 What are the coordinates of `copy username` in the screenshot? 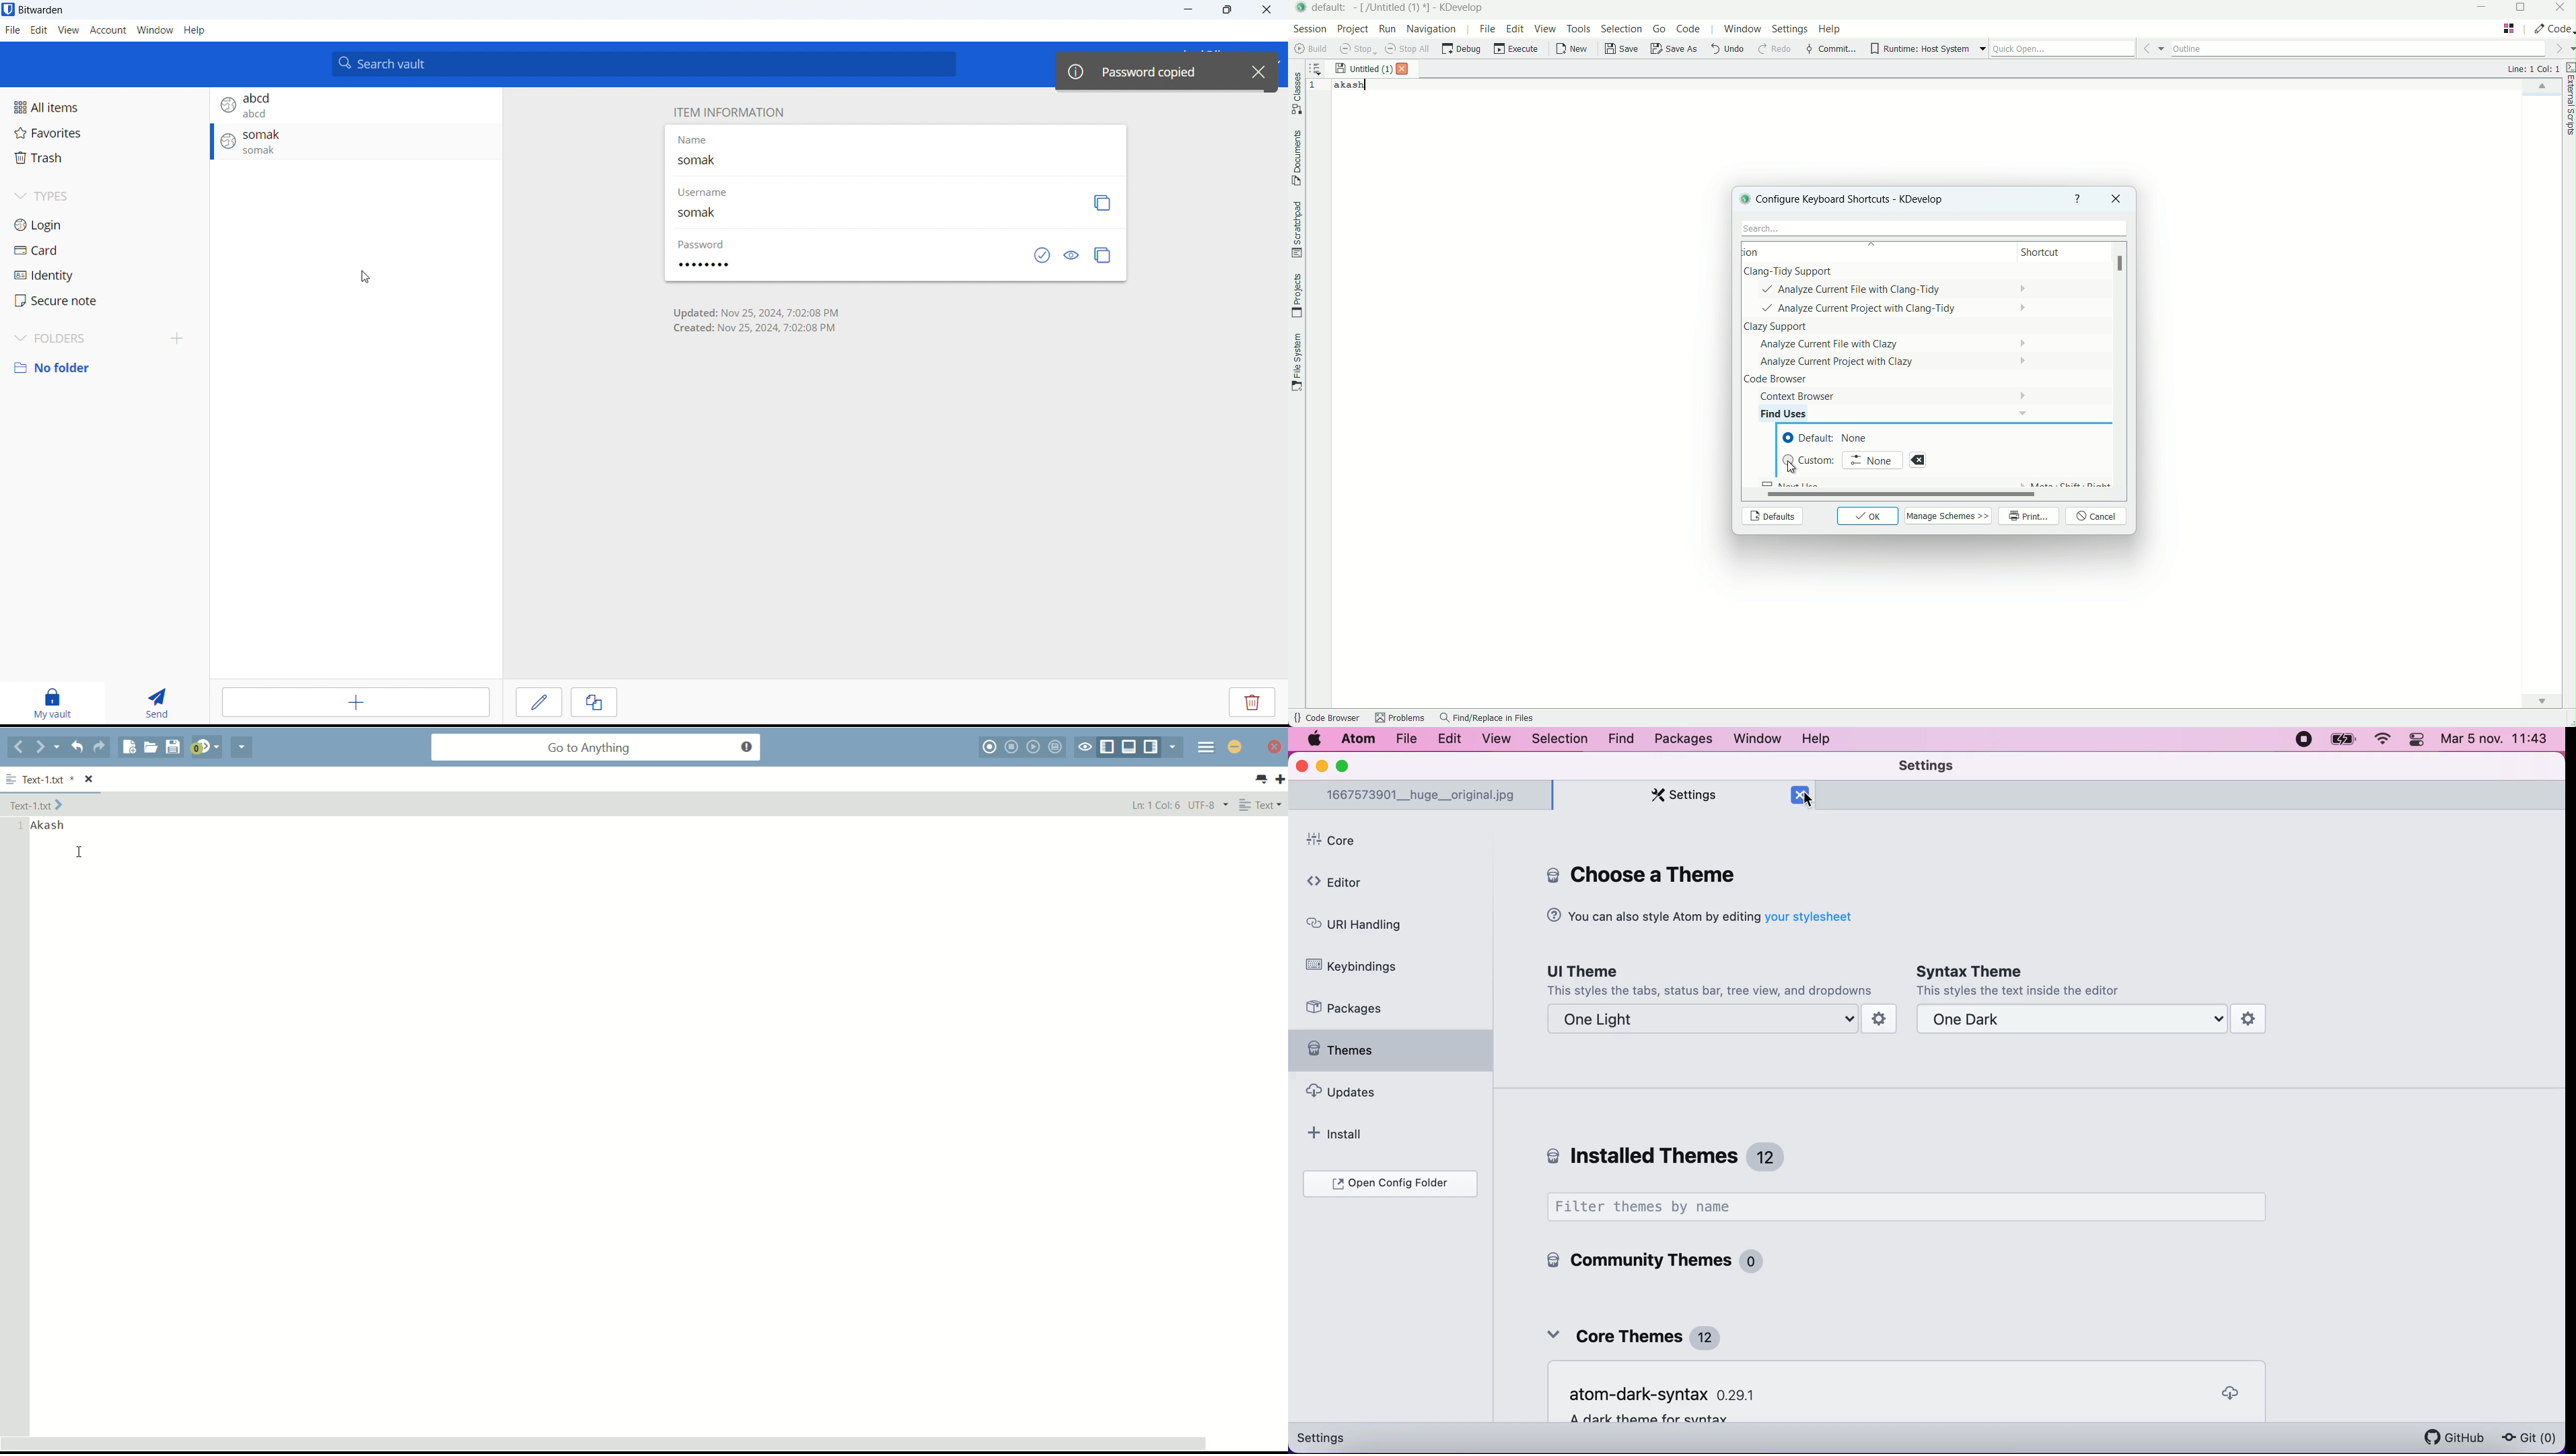 It's located at (1103, 203).